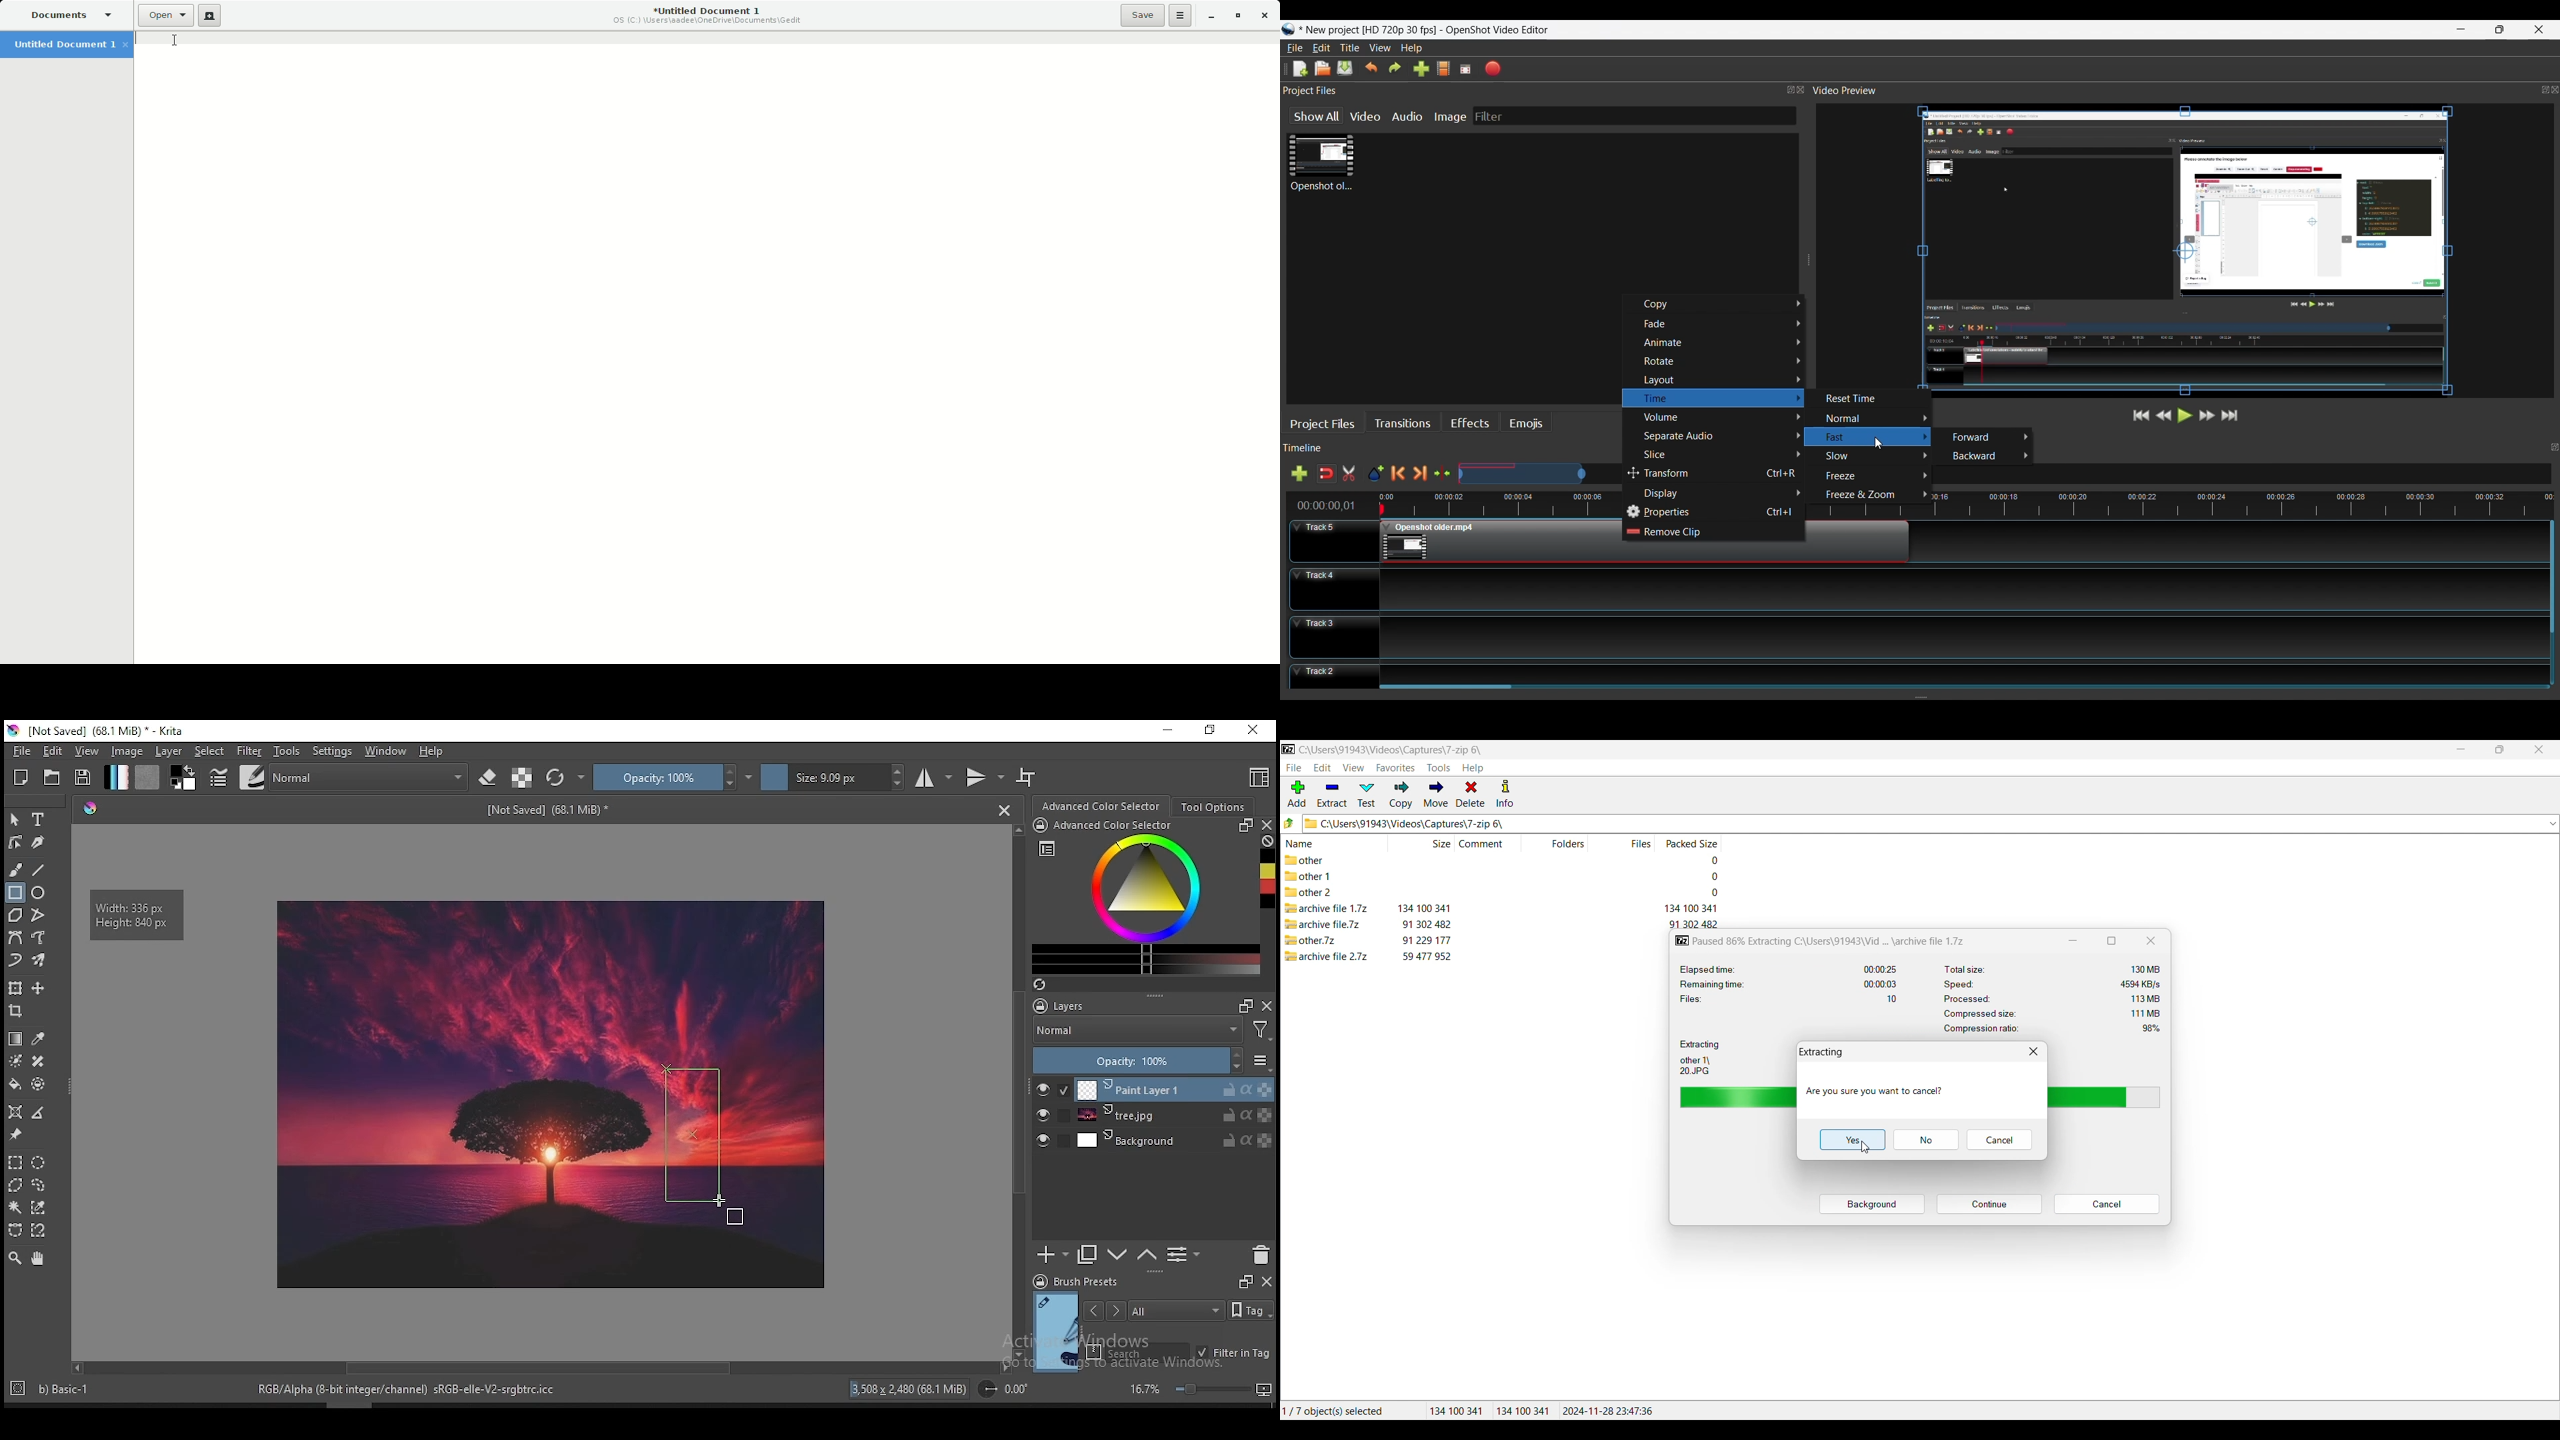 This screenshot has height=1456, width=2576. What do you see at coordinates (1268, 825) in the screenshot?
I see `close docker` at bounding box center [1268, 825].